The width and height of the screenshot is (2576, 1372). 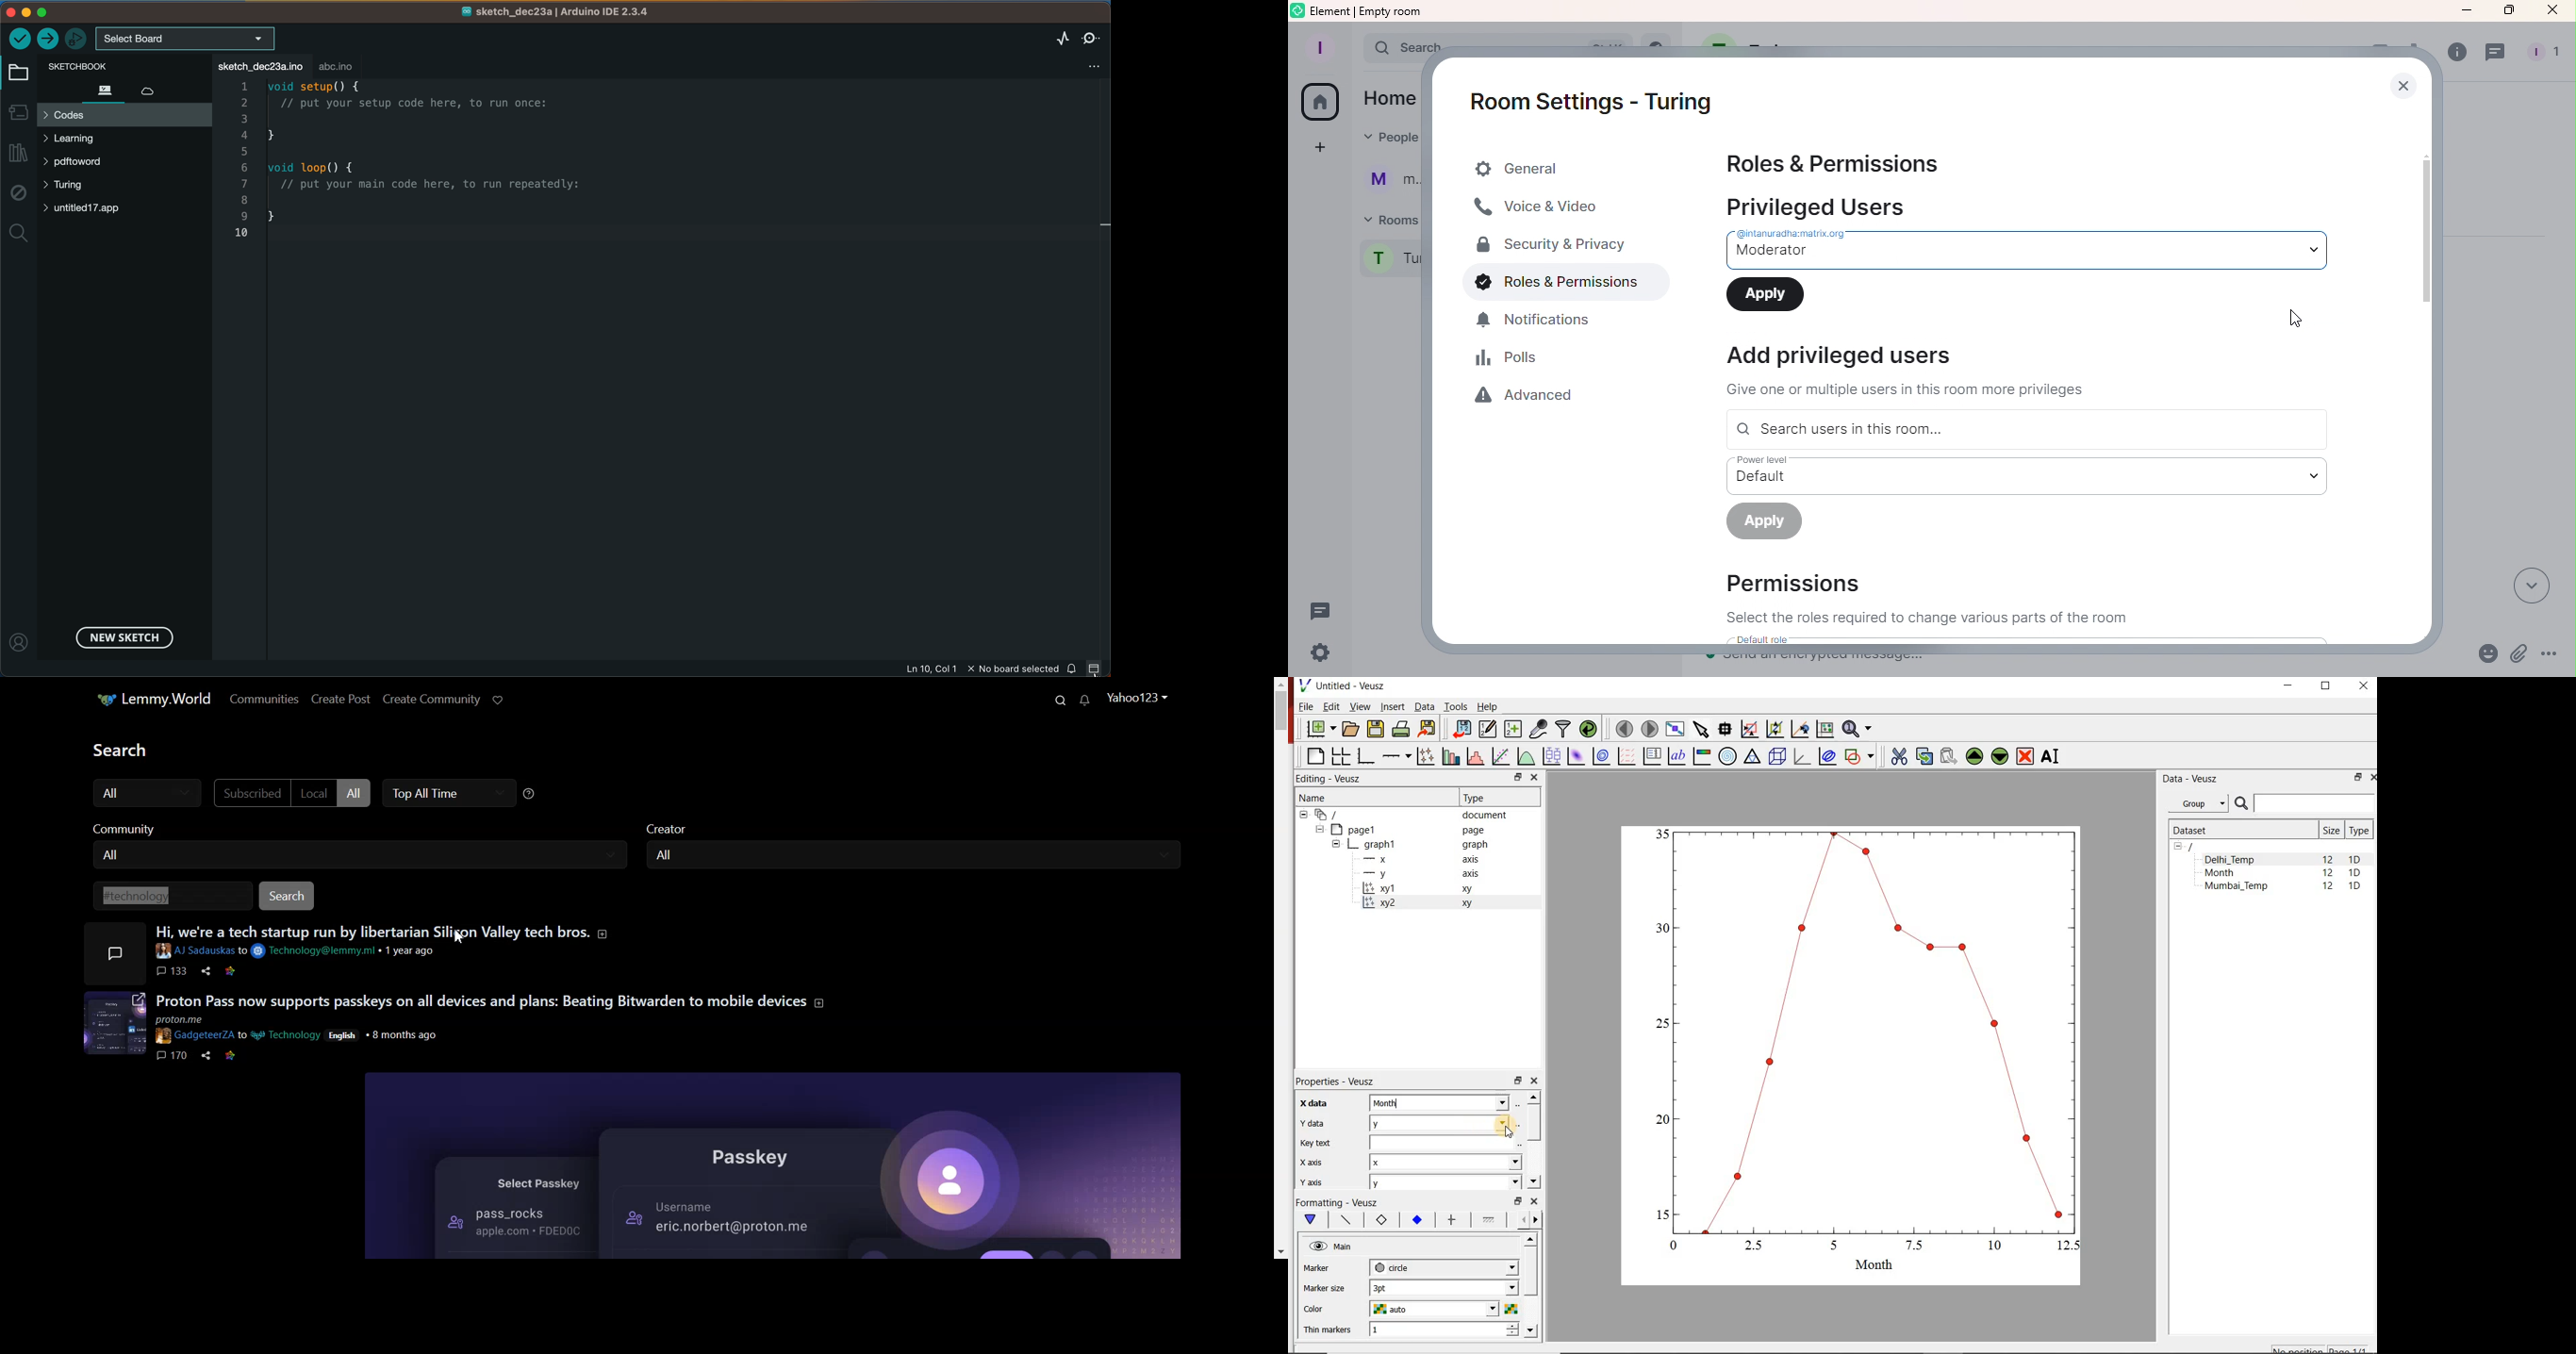 I want to click on to, so click(x=243, y=1035).